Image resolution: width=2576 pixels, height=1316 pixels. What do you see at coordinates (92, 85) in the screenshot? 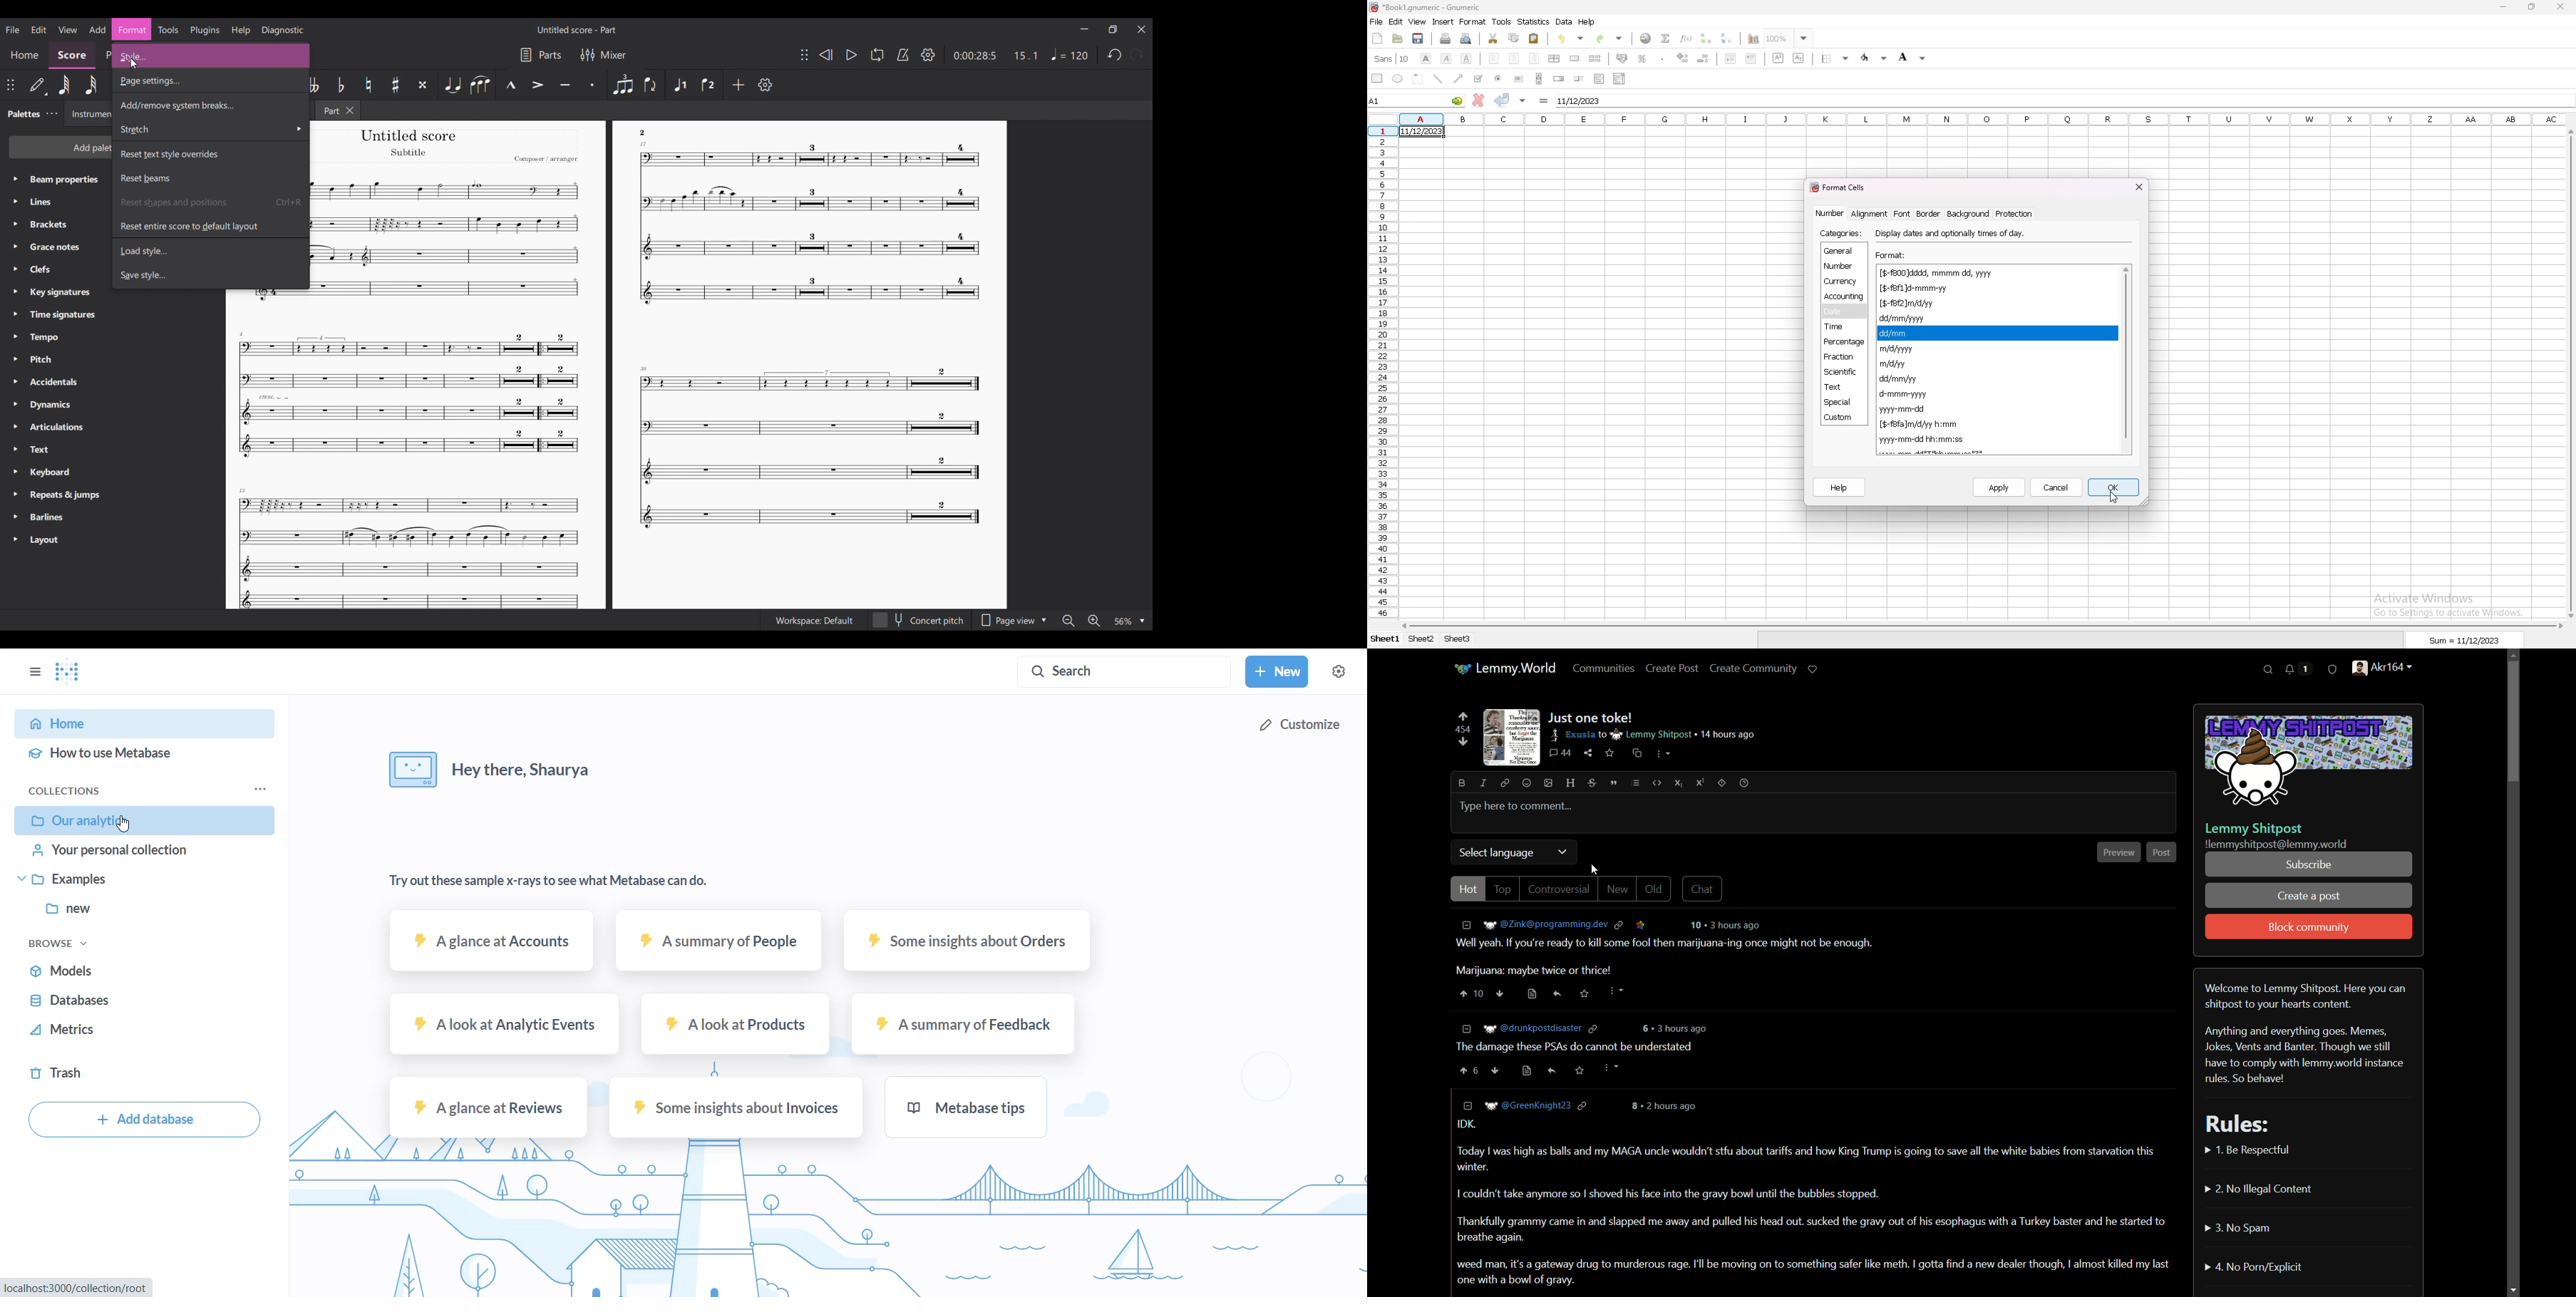
I see `32nd note` at bounding box center [92, 85].